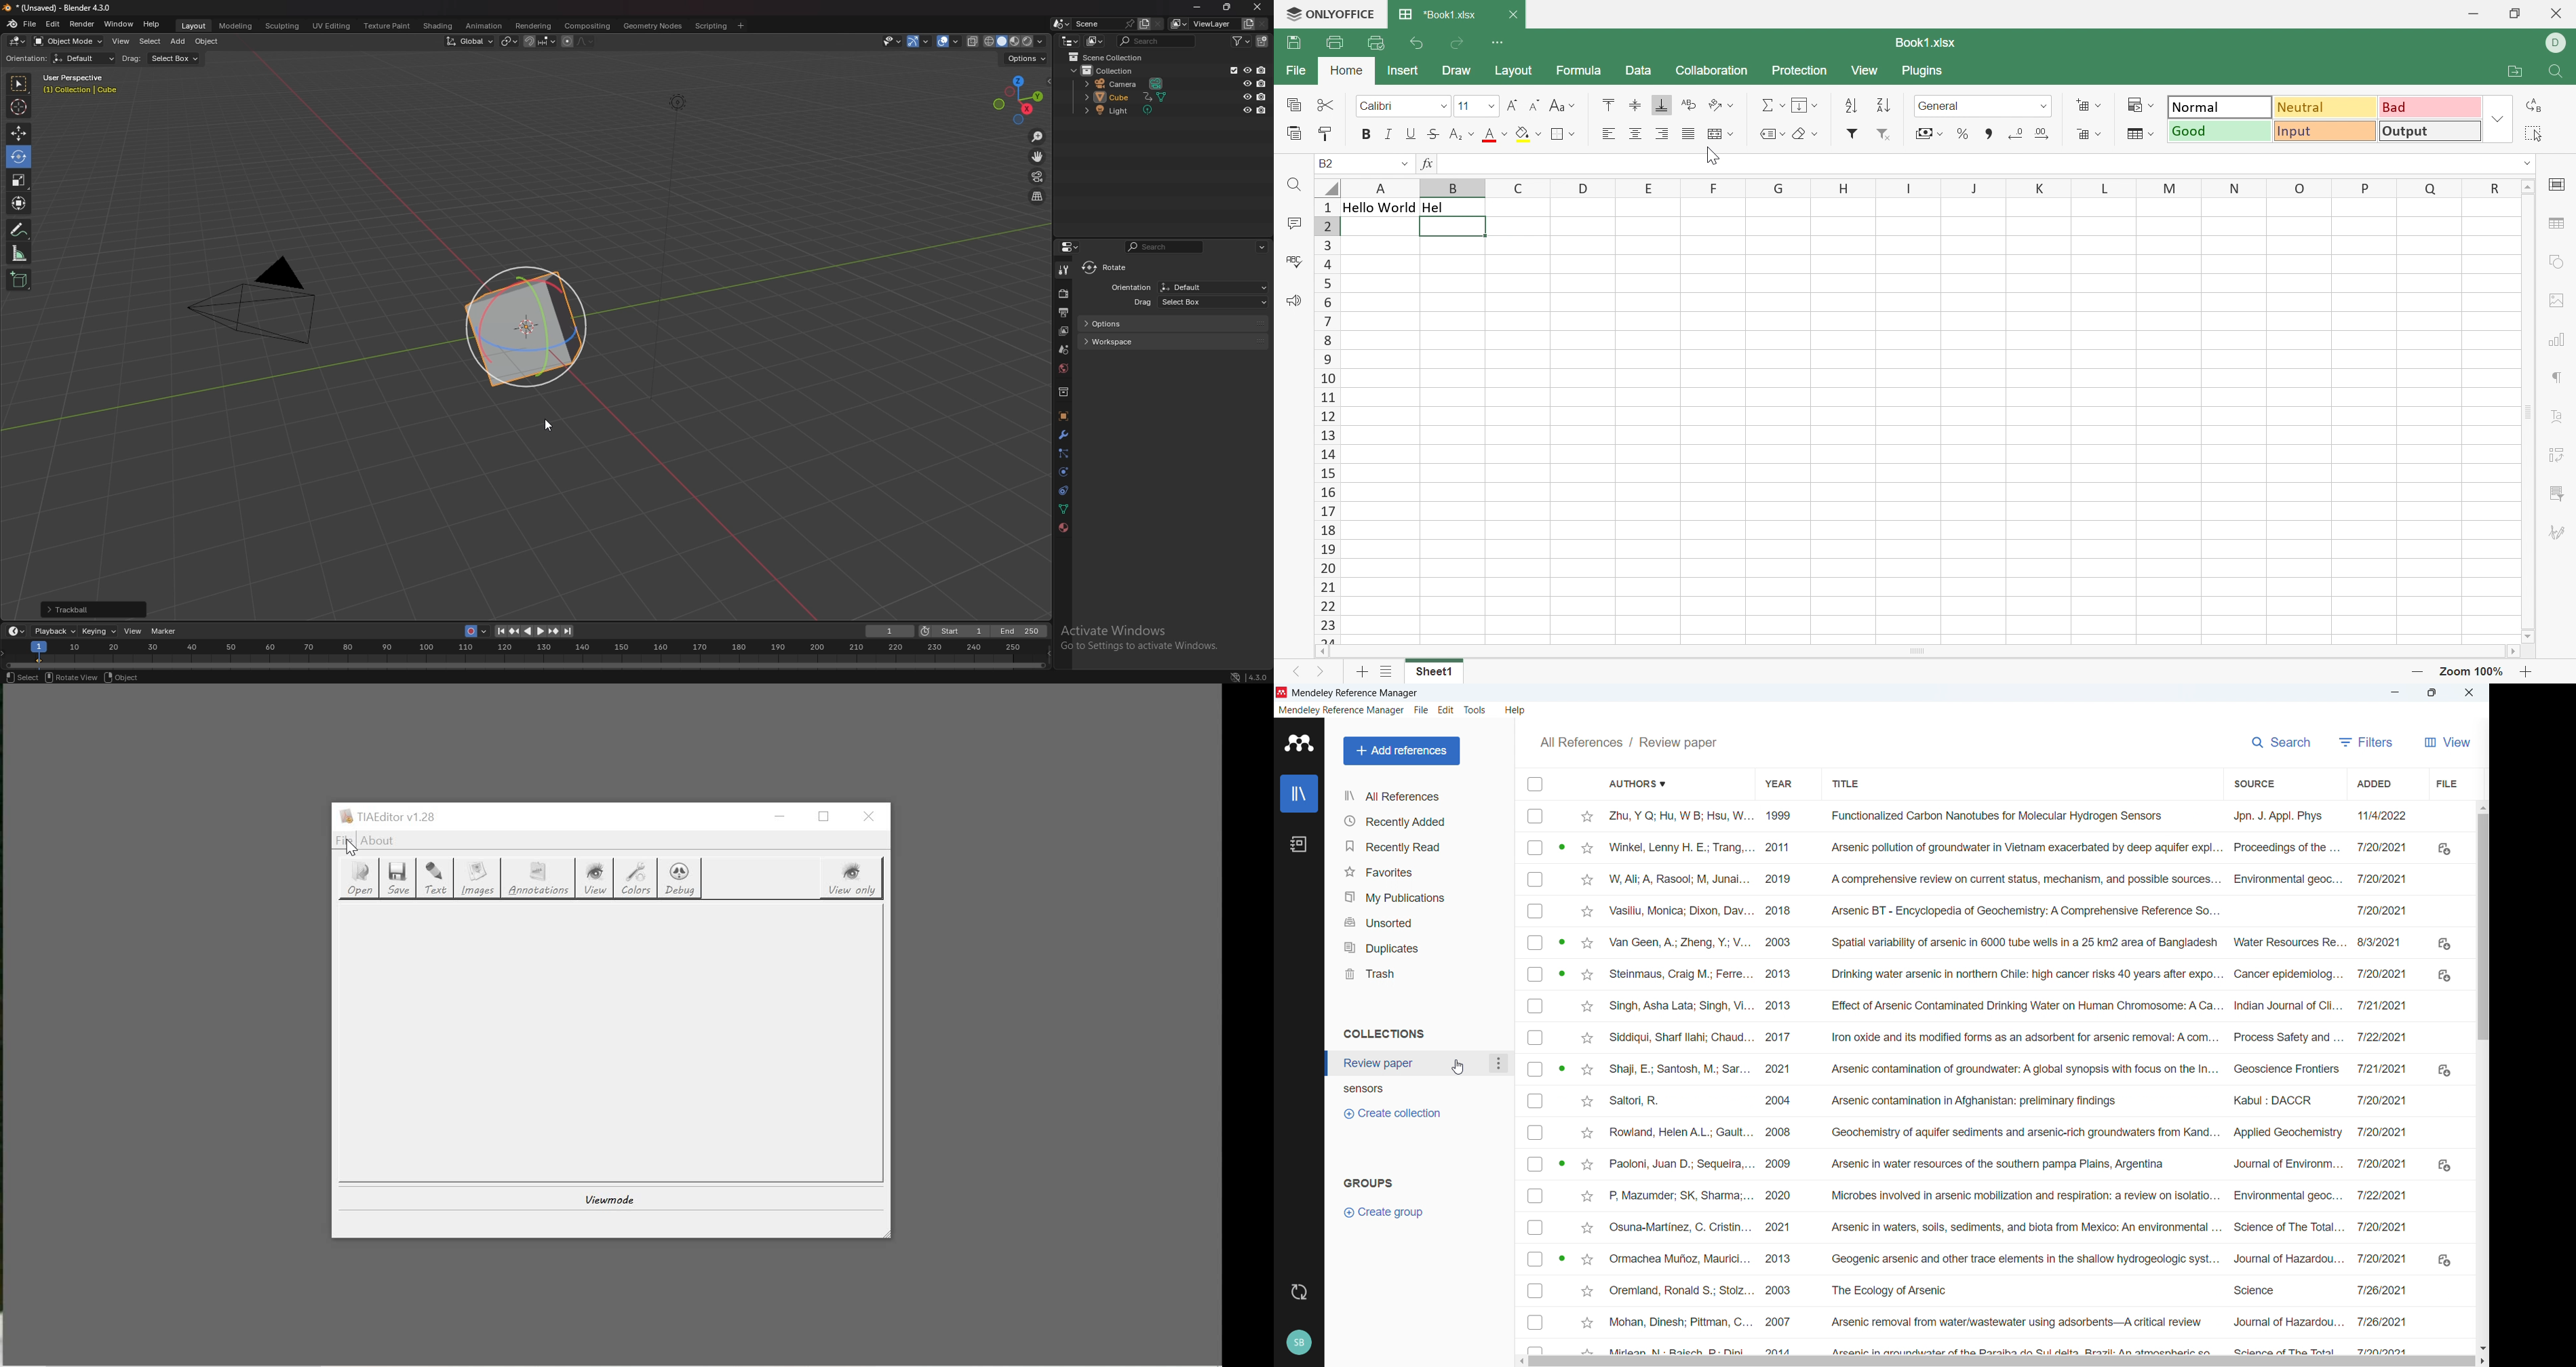 This screenshot has width=2576, height=1372. Describe the element at coordinates (1687, 135) in the screenshot. I see `Justified` at that location.